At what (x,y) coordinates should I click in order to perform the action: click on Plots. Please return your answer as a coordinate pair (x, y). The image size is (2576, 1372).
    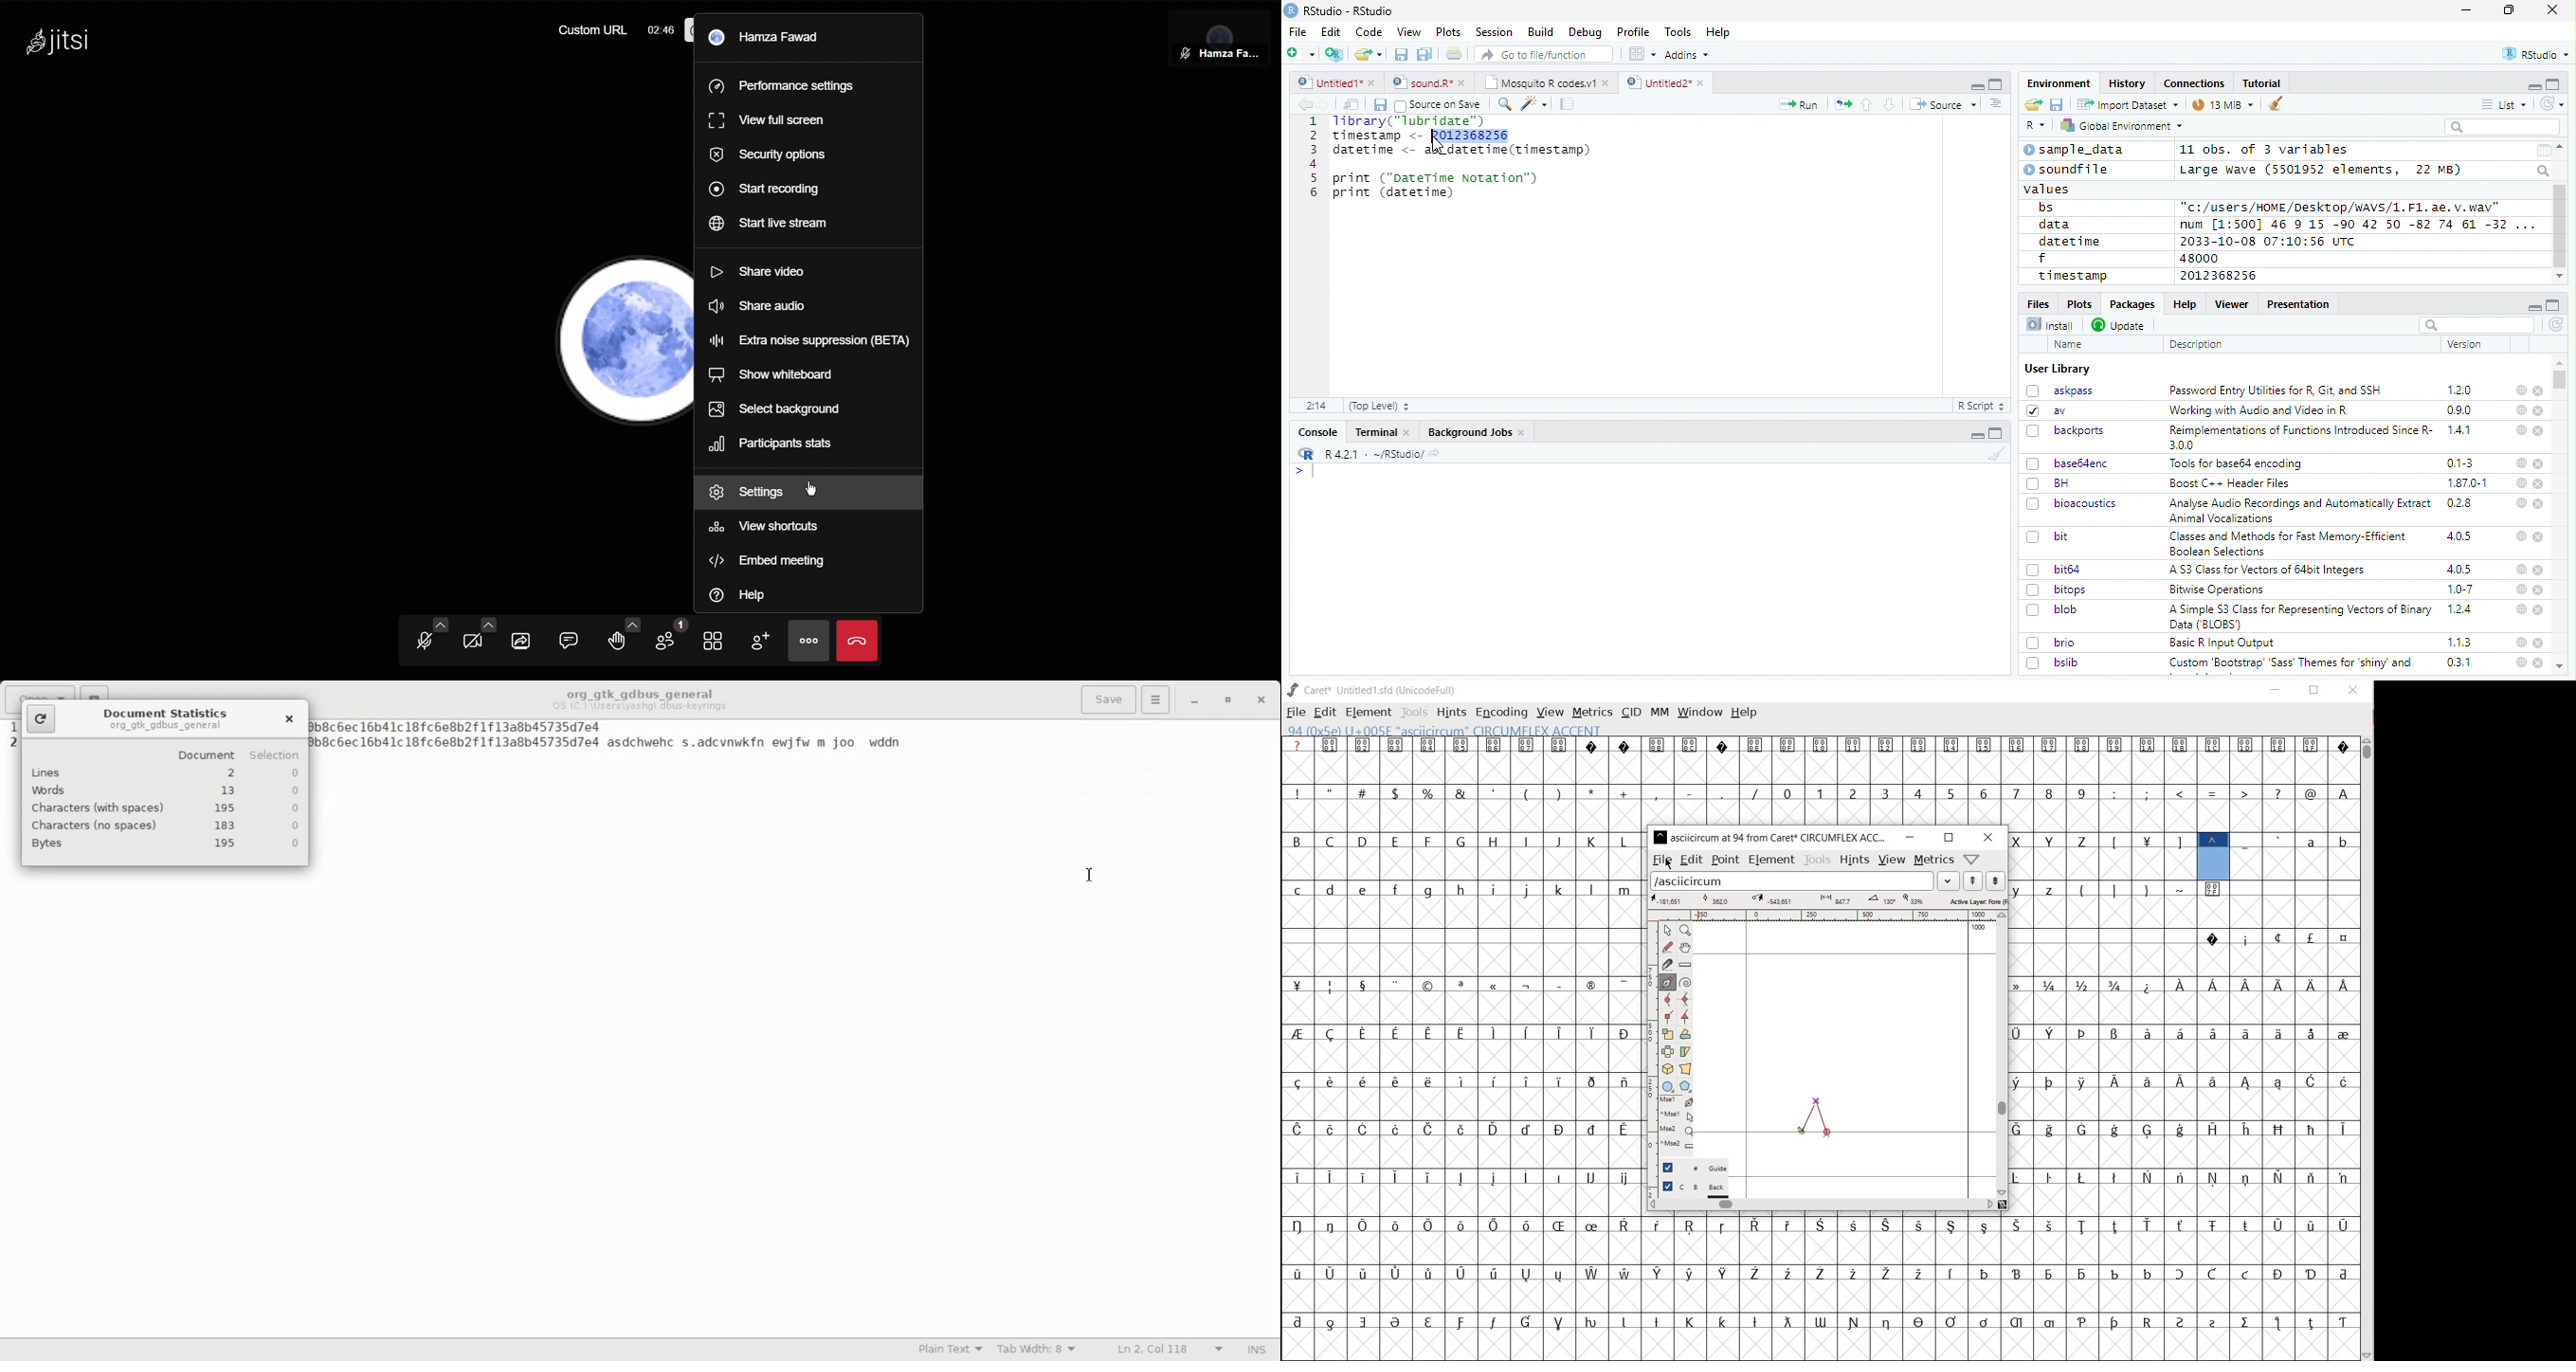
    Looking at the image, I should click on (1448, 32).